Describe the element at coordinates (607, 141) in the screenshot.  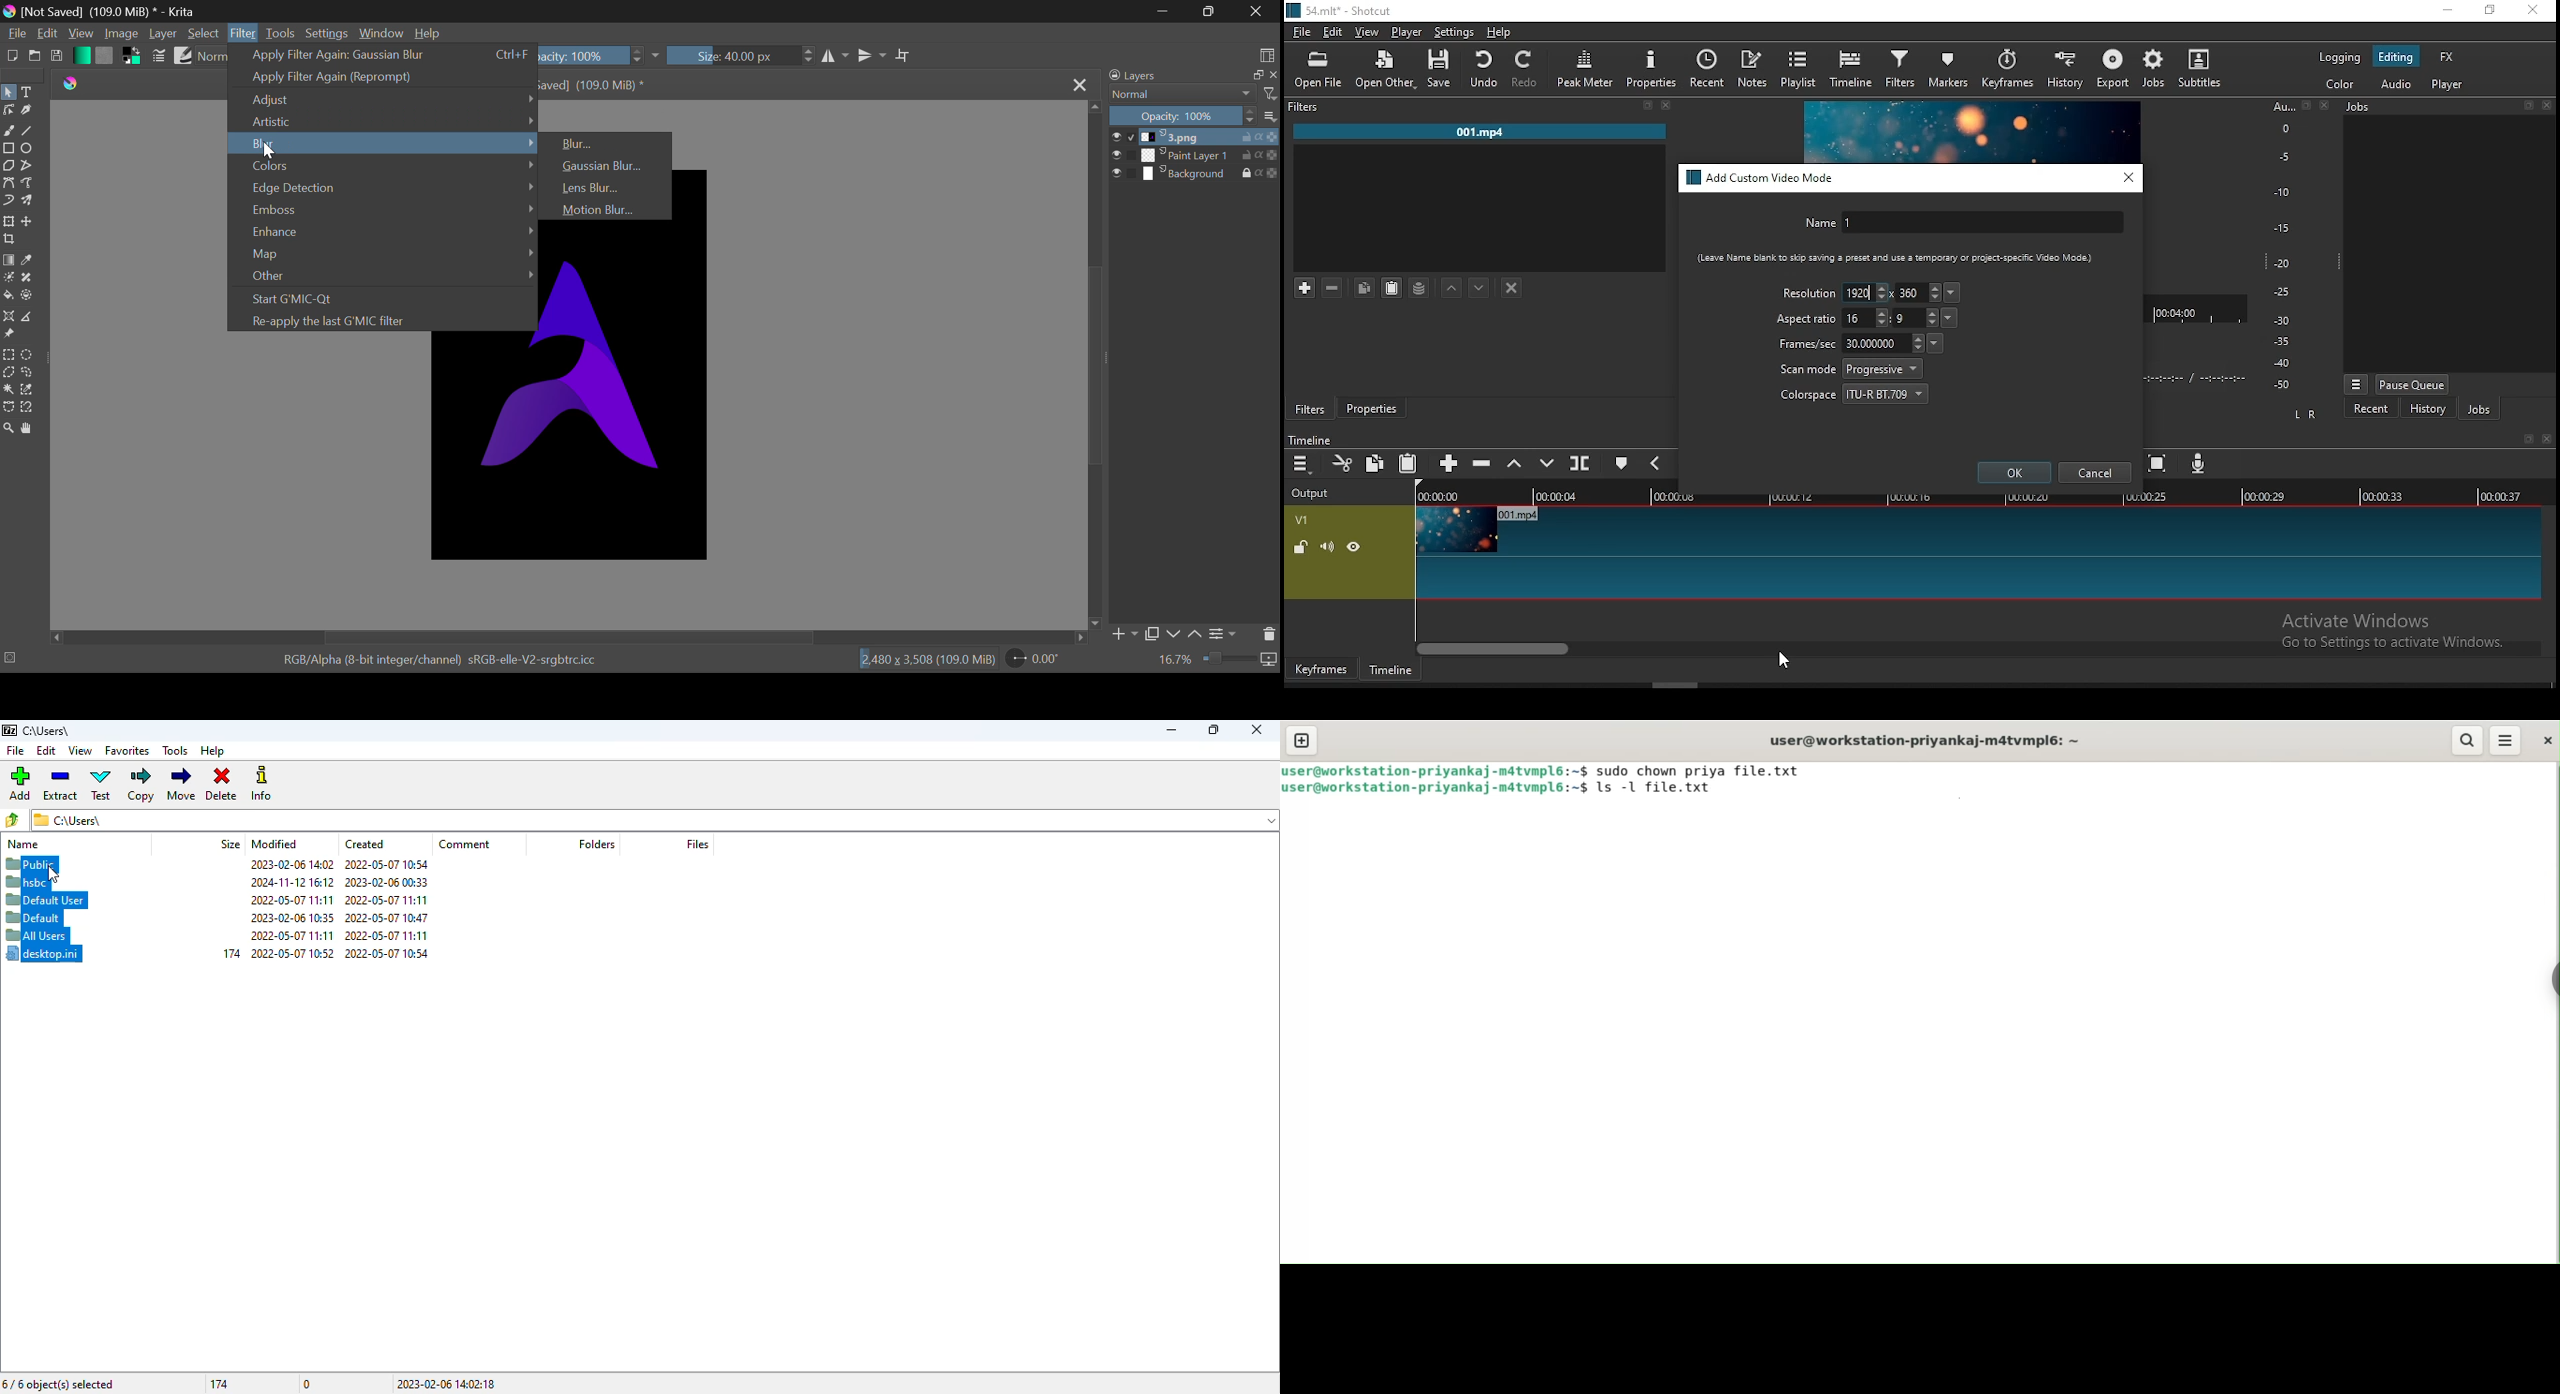
I see `Blur` at that location.